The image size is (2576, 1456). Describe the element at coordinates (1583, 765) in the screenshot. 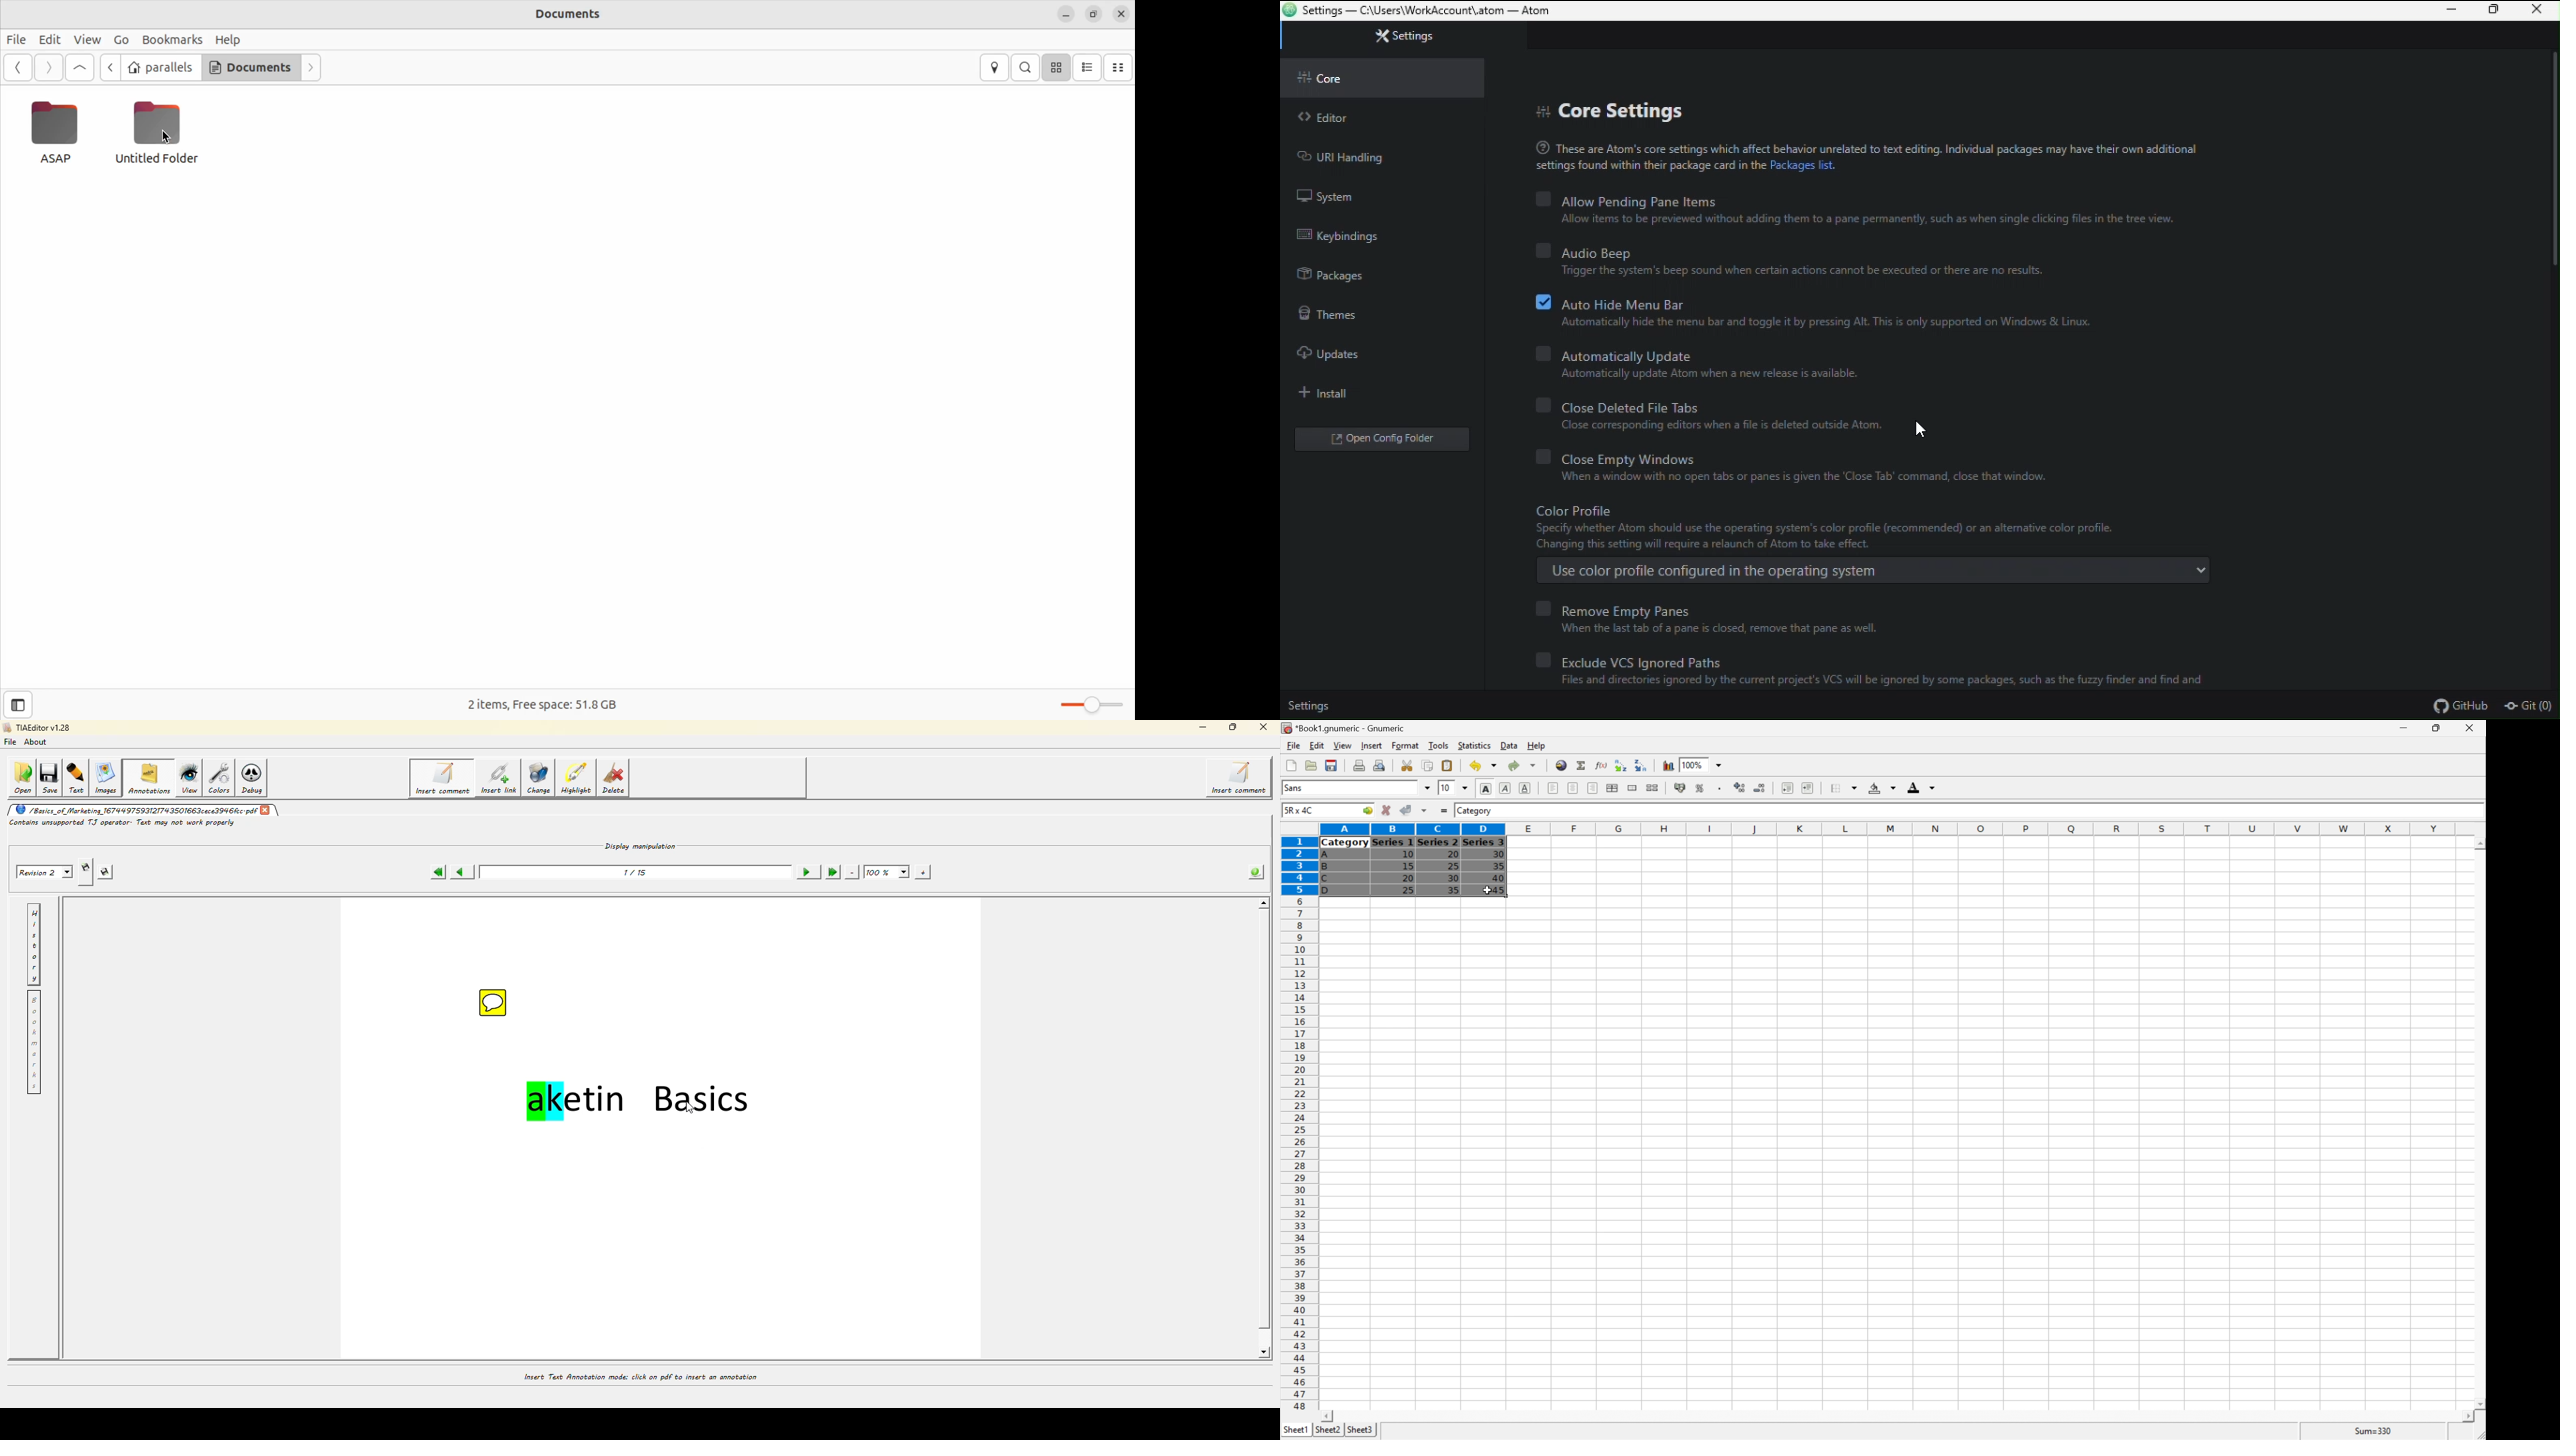

I see `Sum in current cell` at that location.